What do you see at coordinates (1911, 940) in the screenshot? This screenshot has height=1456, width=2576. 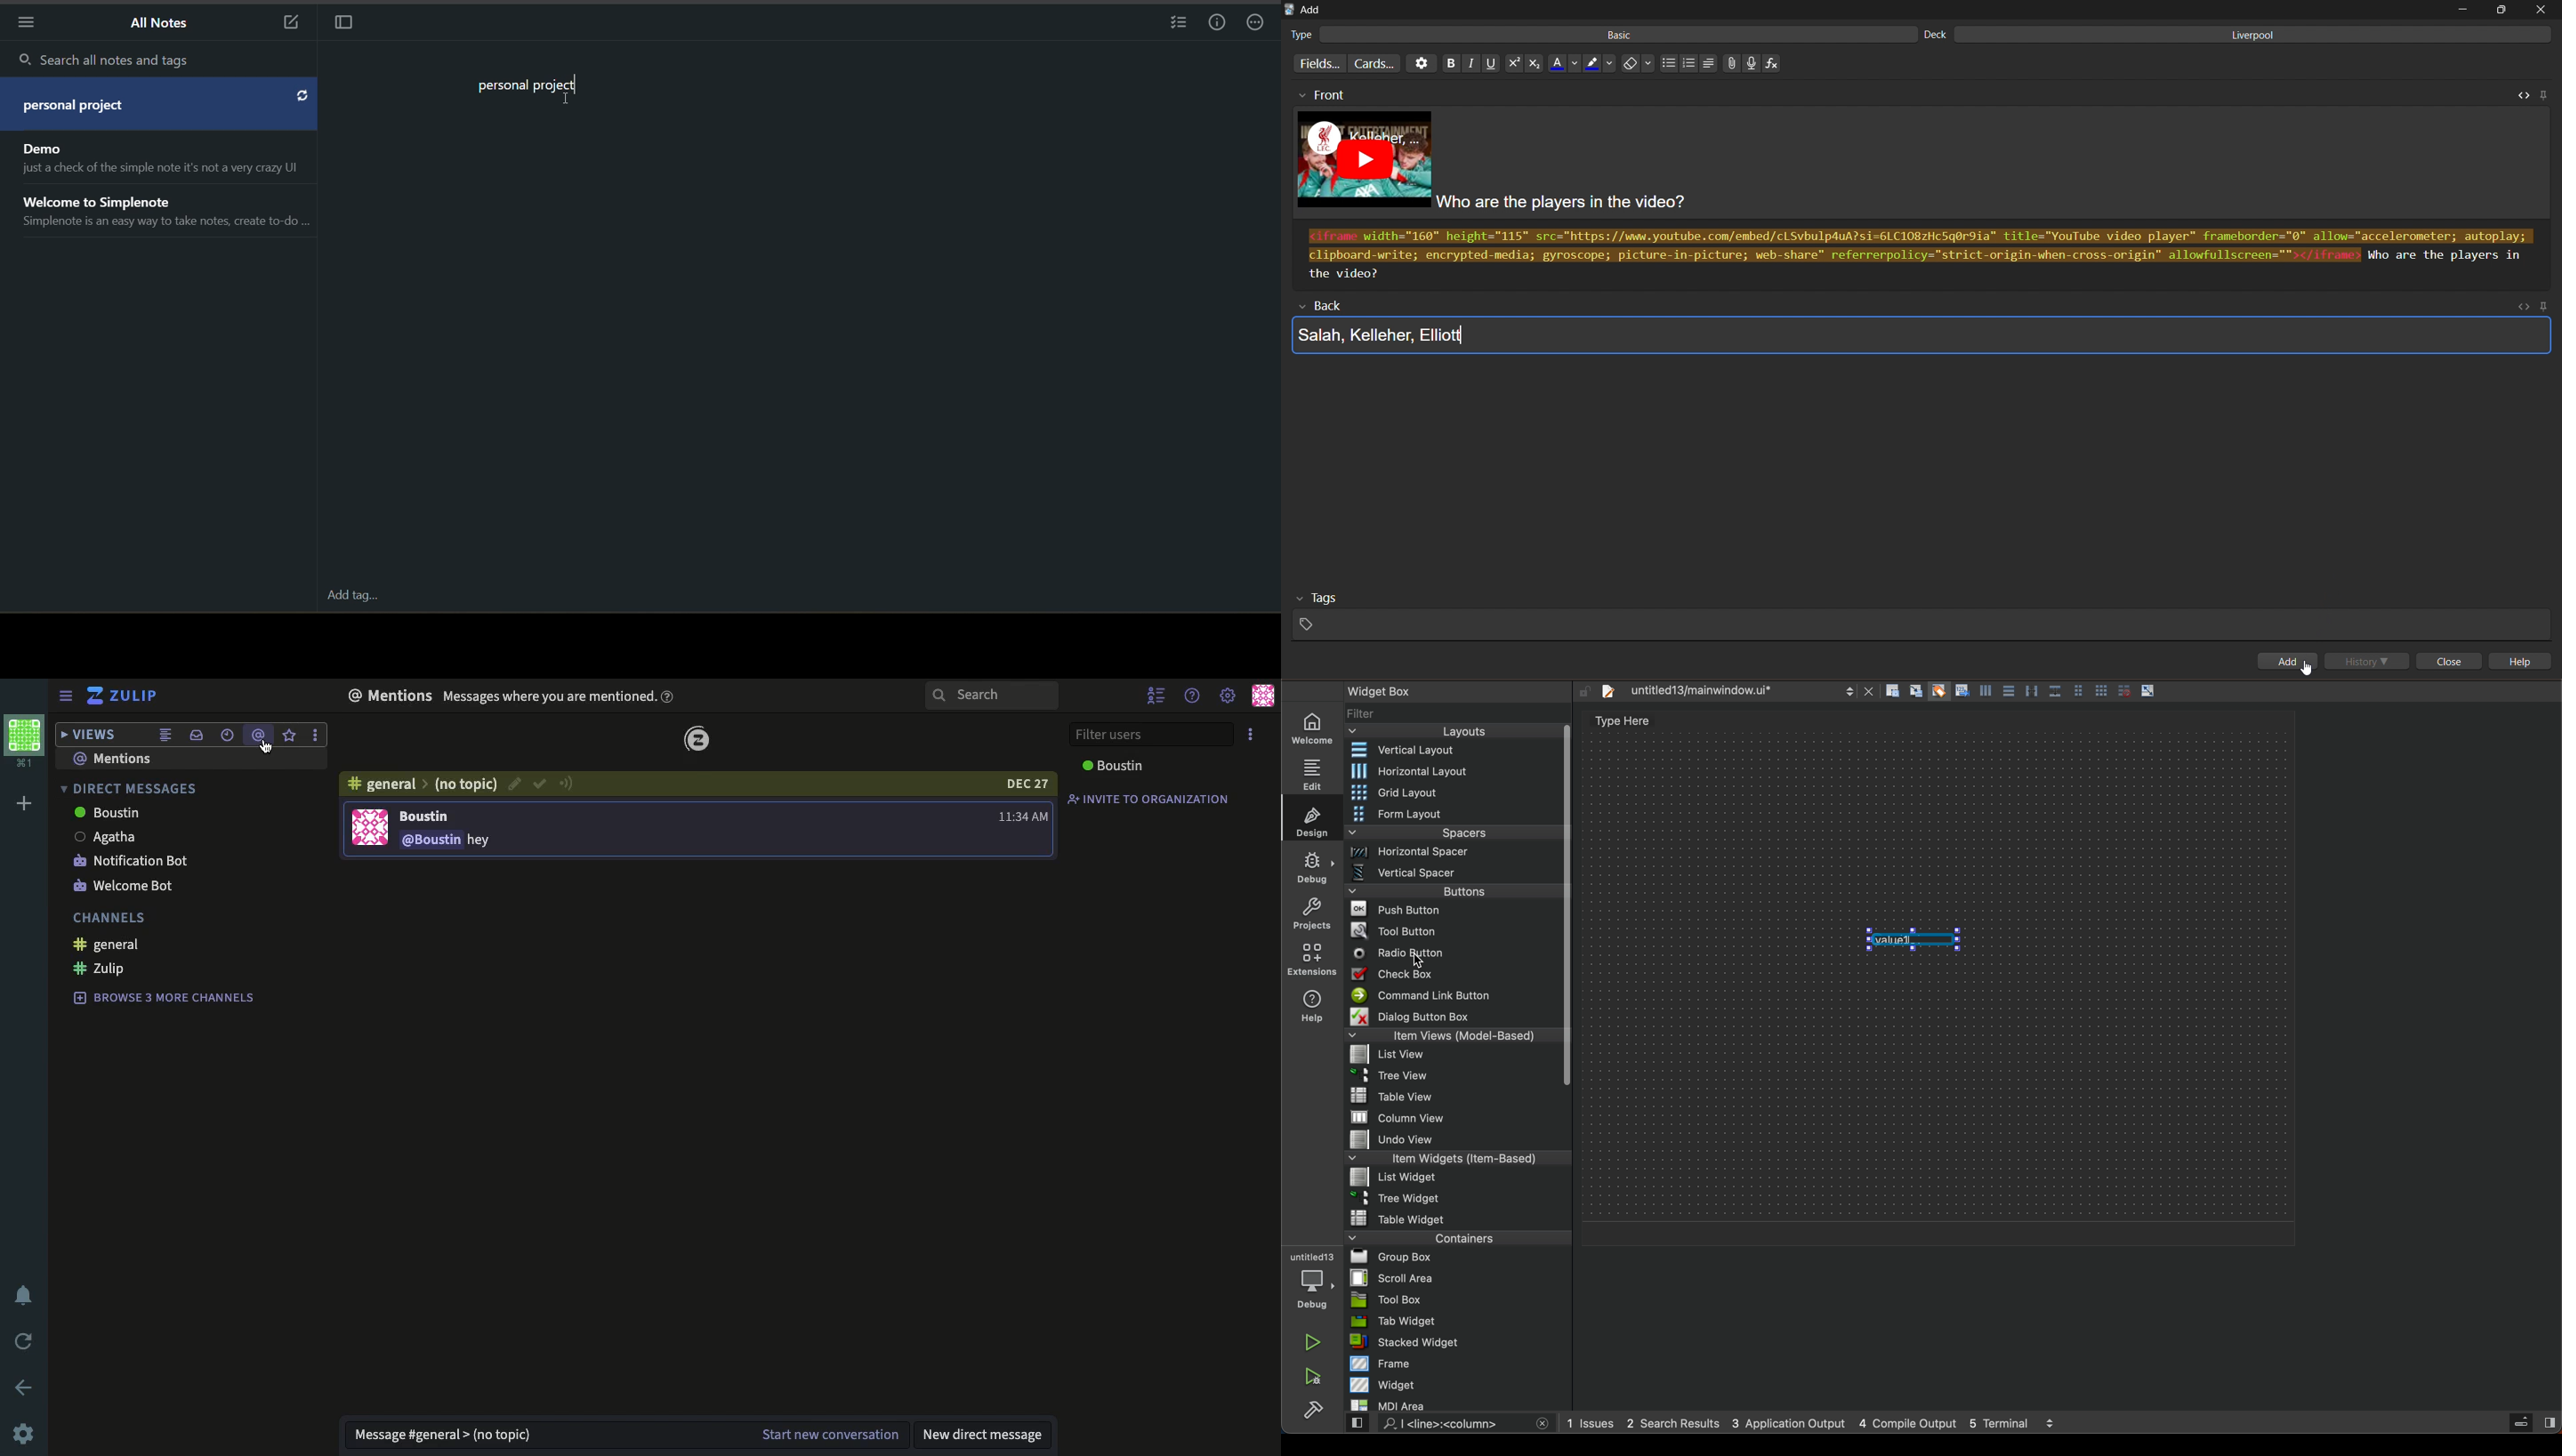 I see `start typing` at bounding box center [1911, 940].